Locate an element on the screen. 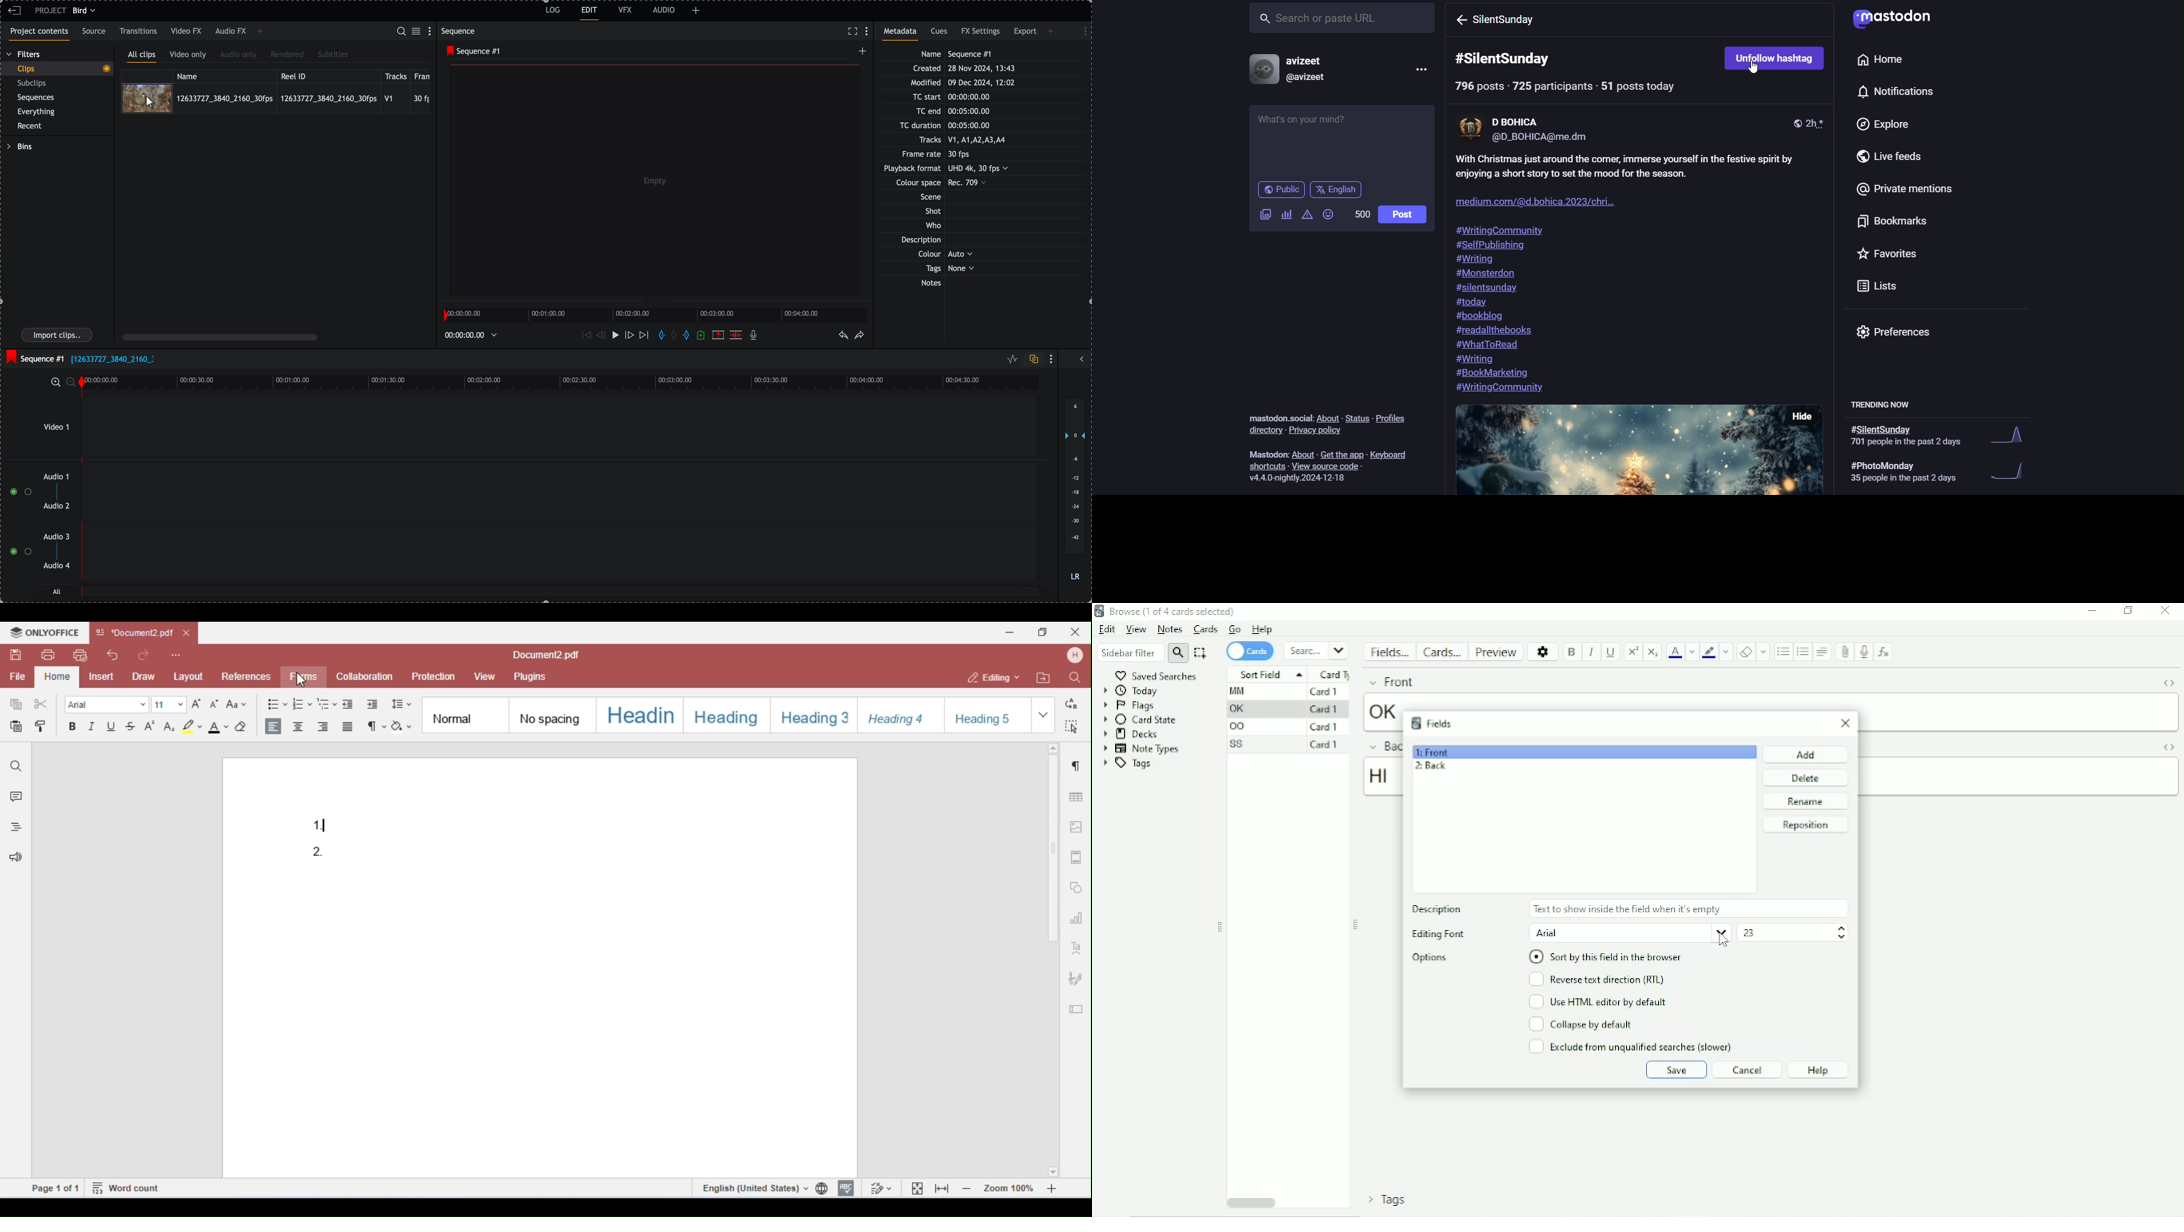  Cards is located at coordinates (1250, 651).